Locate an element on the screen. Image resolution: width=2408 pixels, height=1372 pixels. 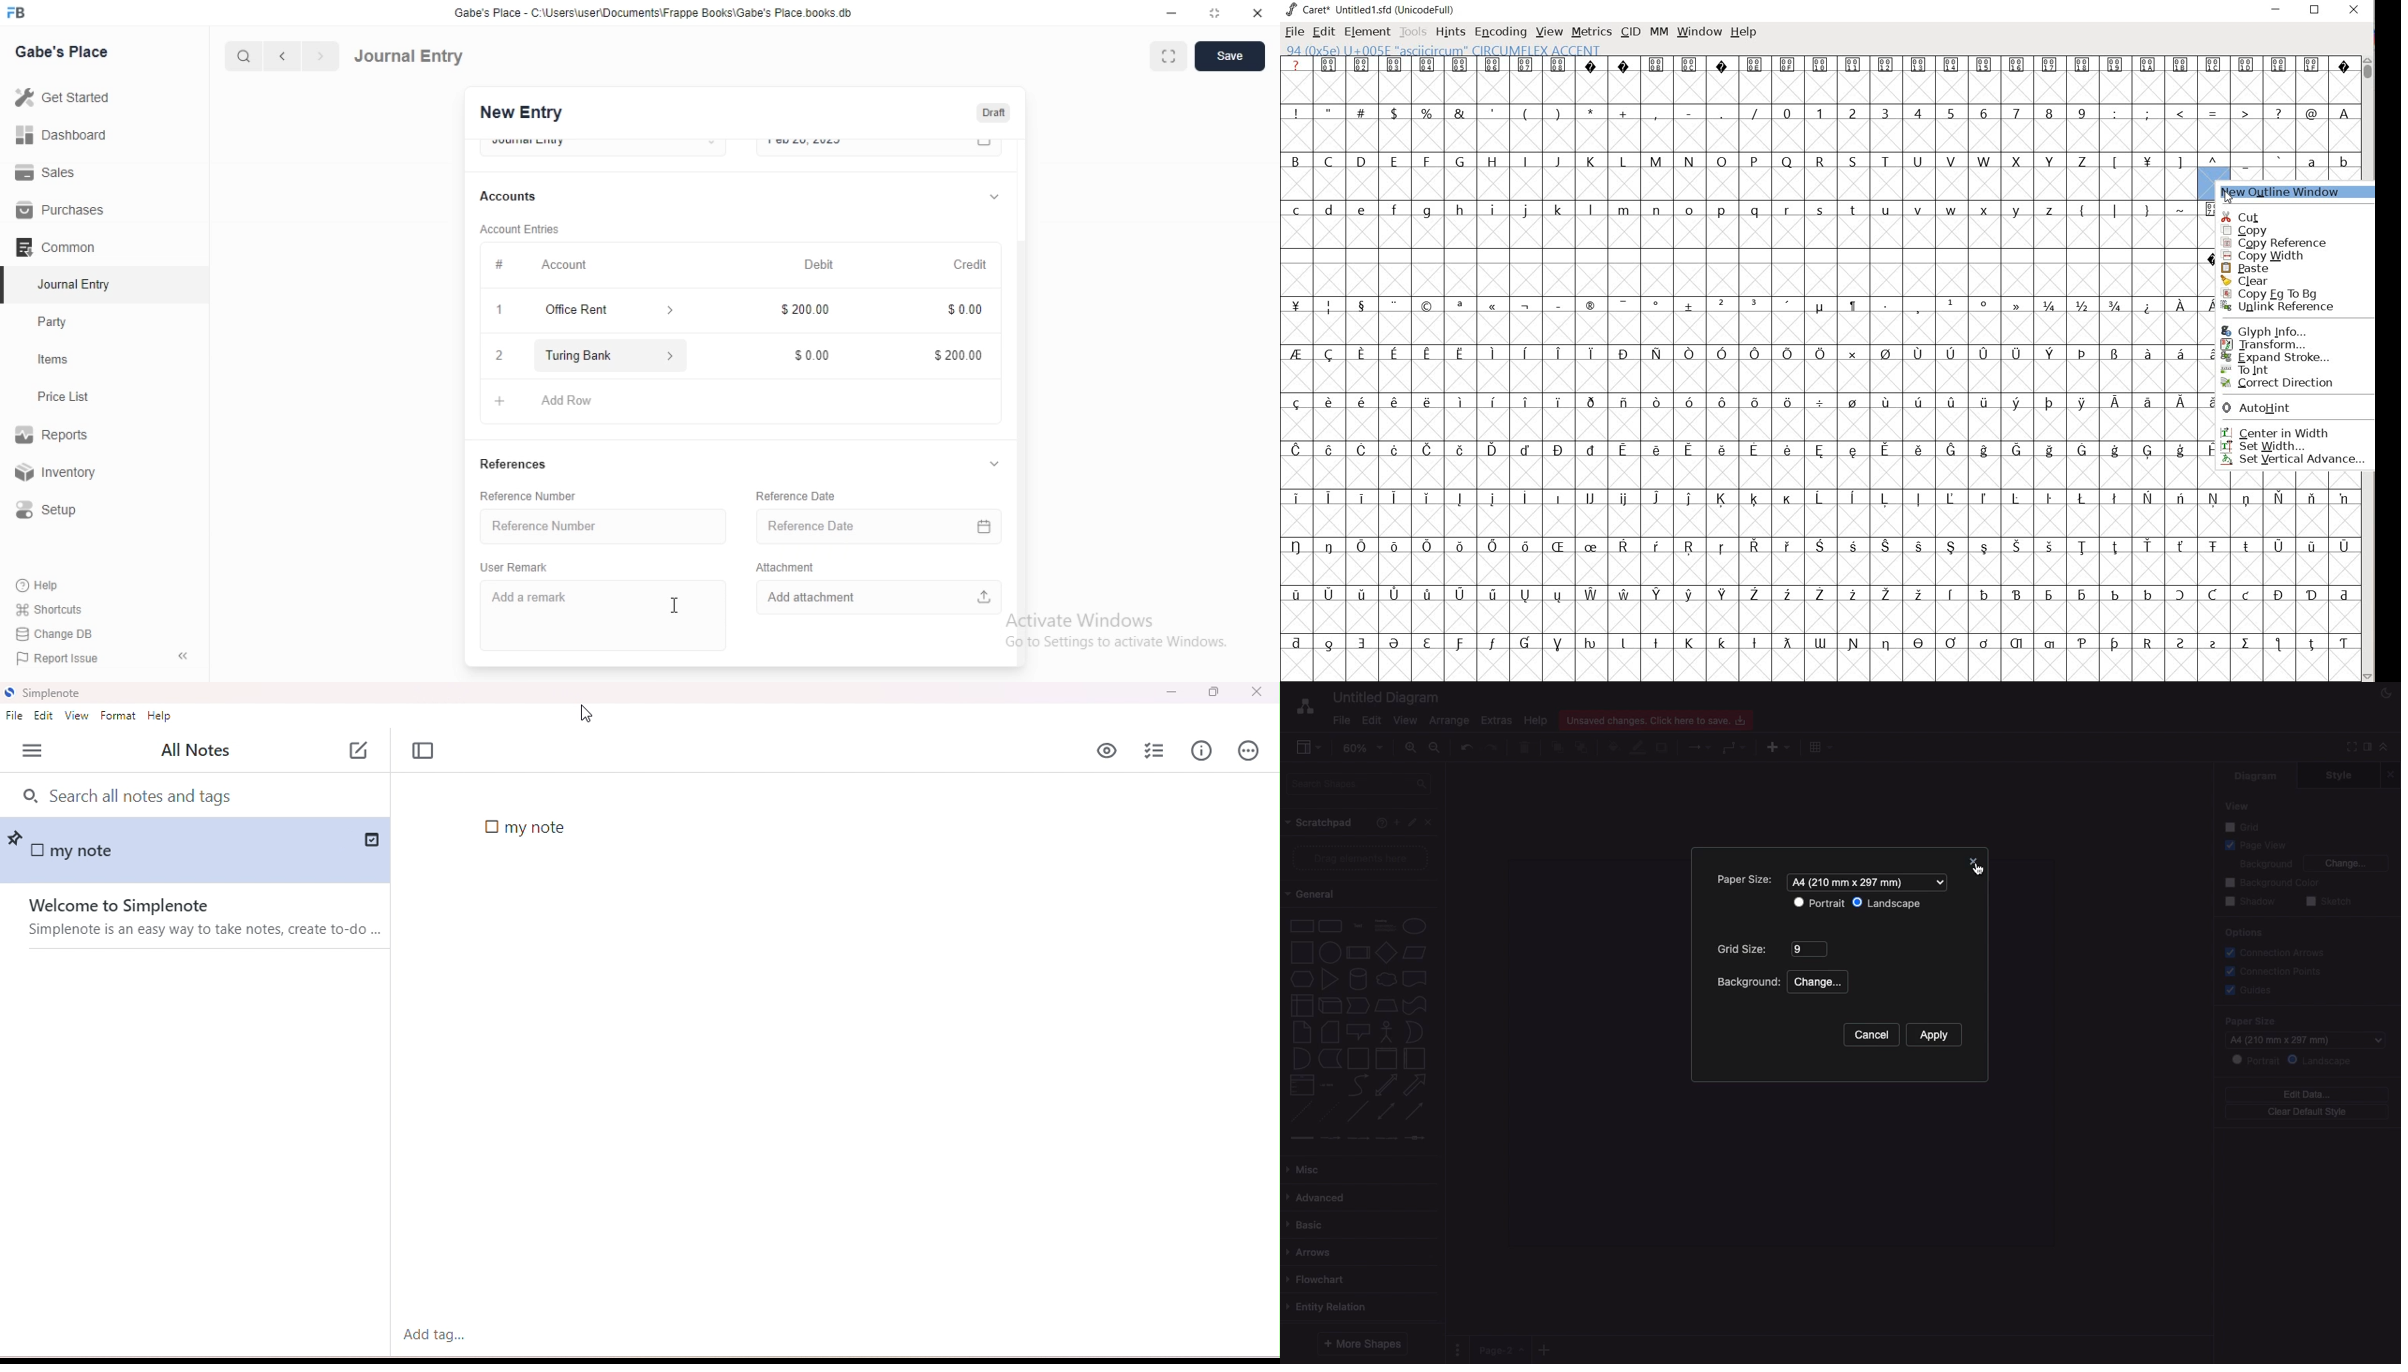
fullscreen is located at coordinates (1166, 57).